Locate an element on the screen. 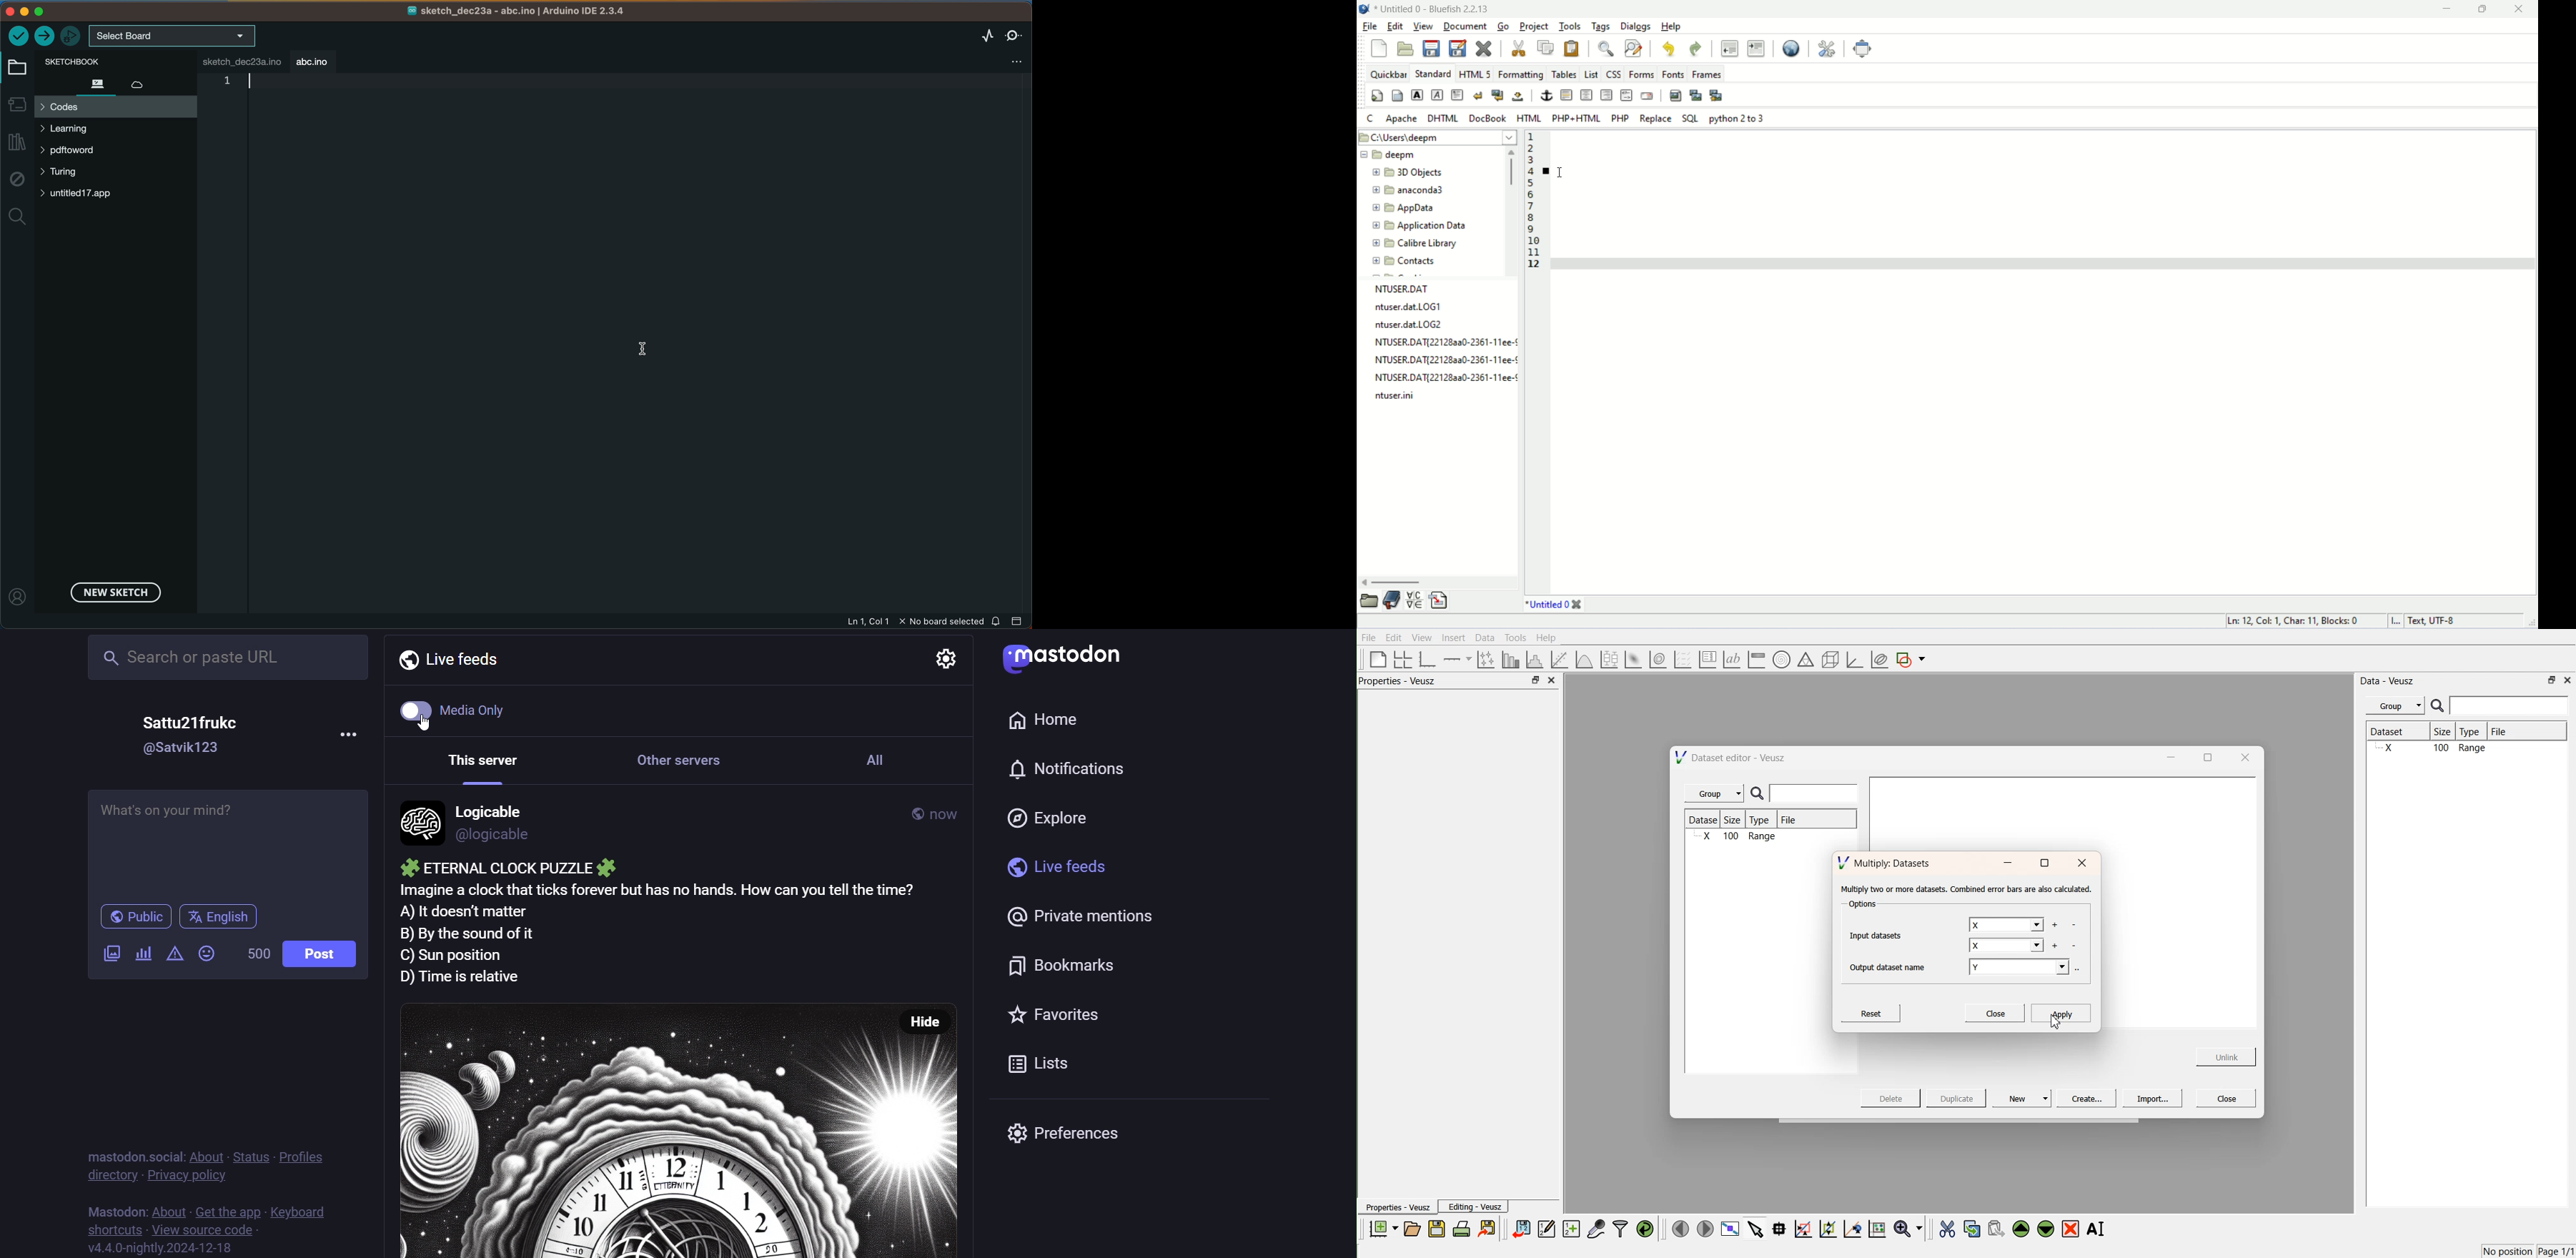  more is located at coordinates (352, 740).